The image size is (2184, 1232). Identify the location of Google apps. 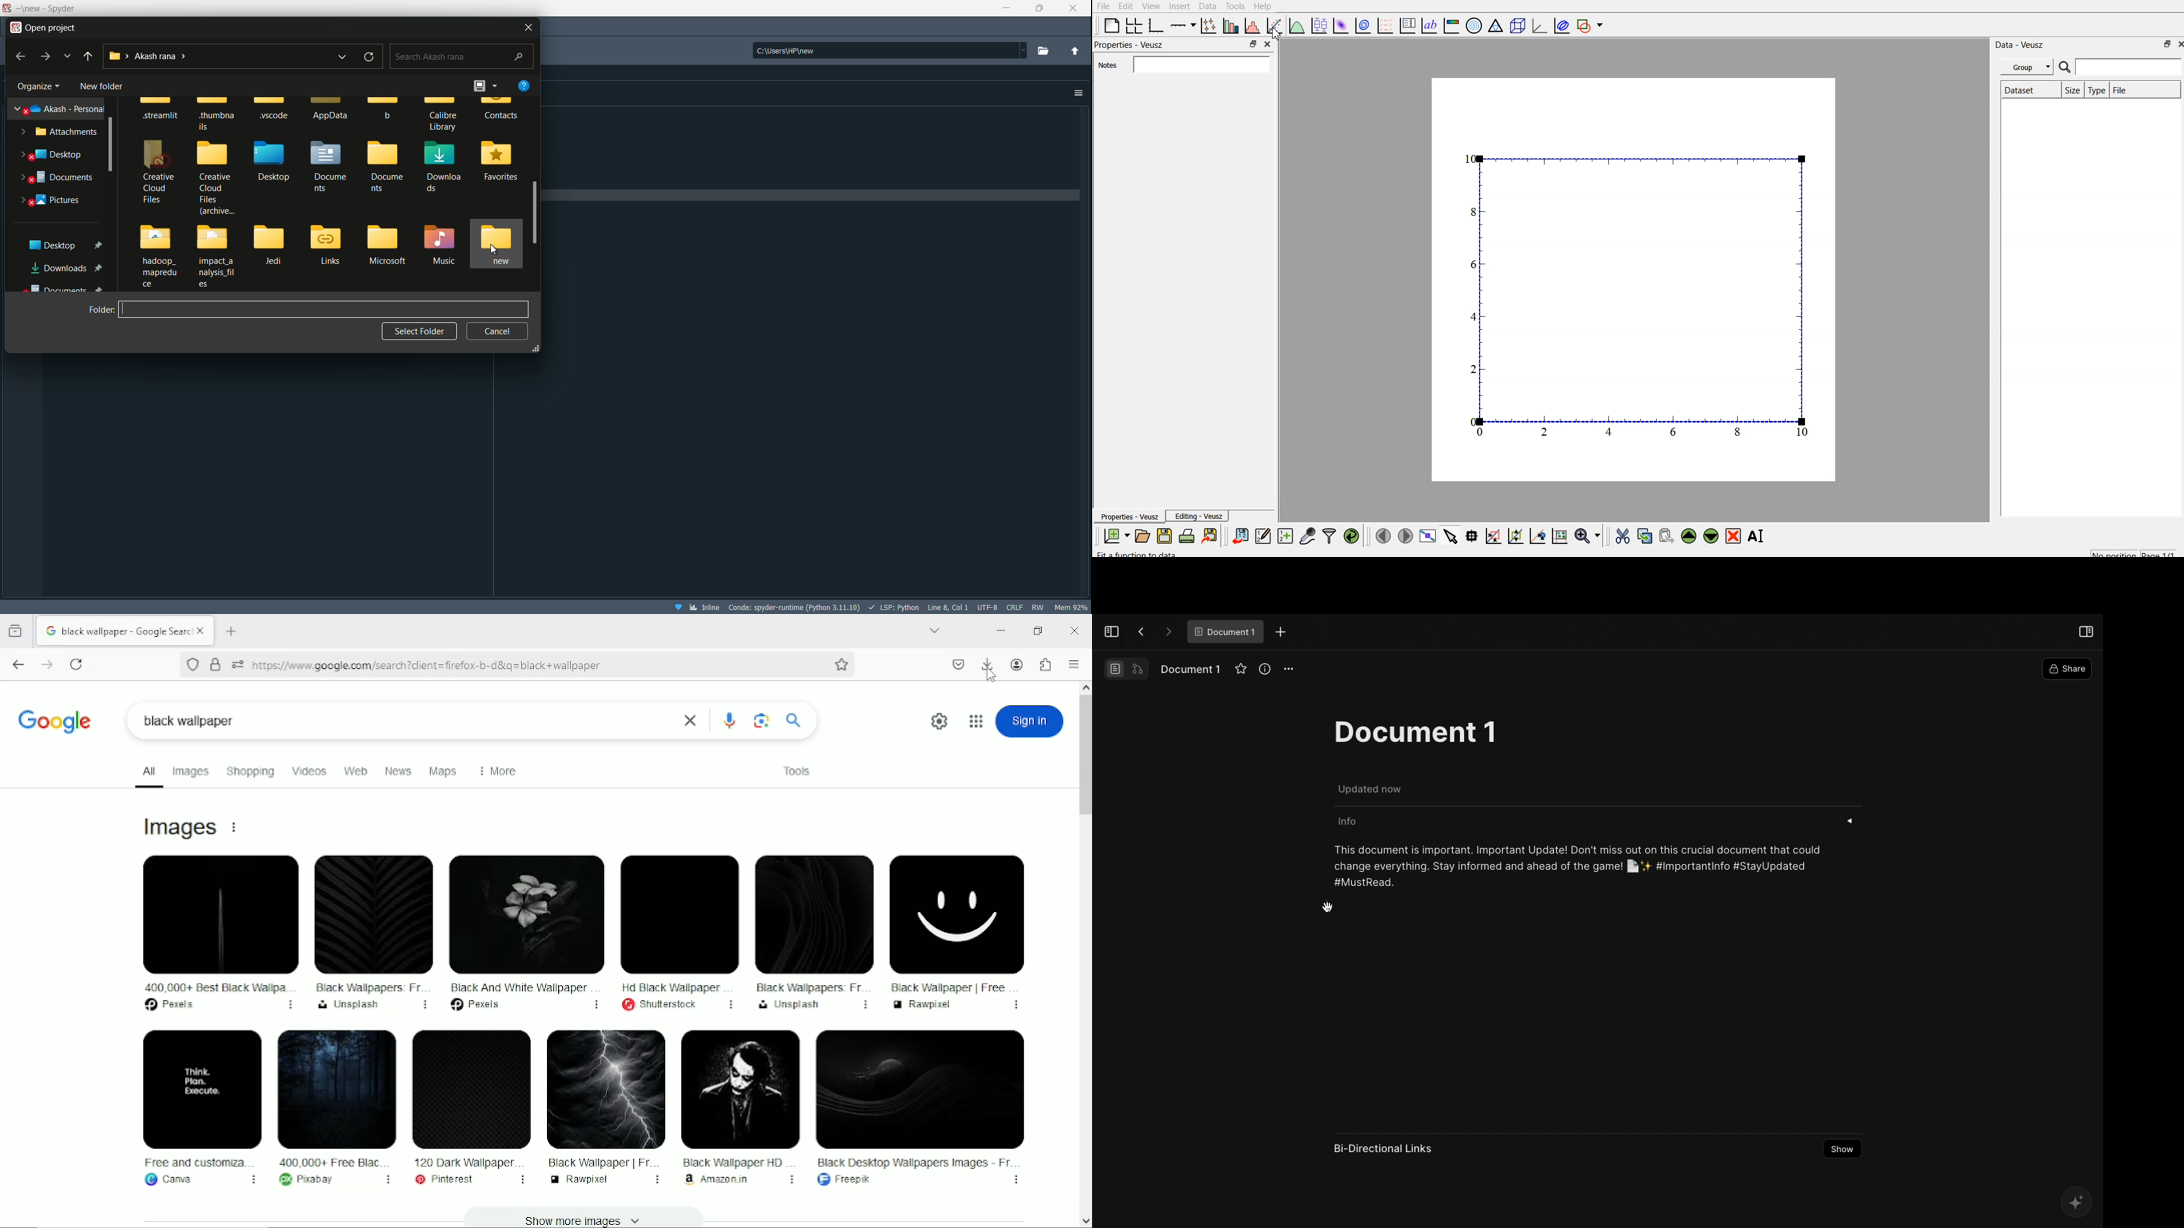
(975, 721).